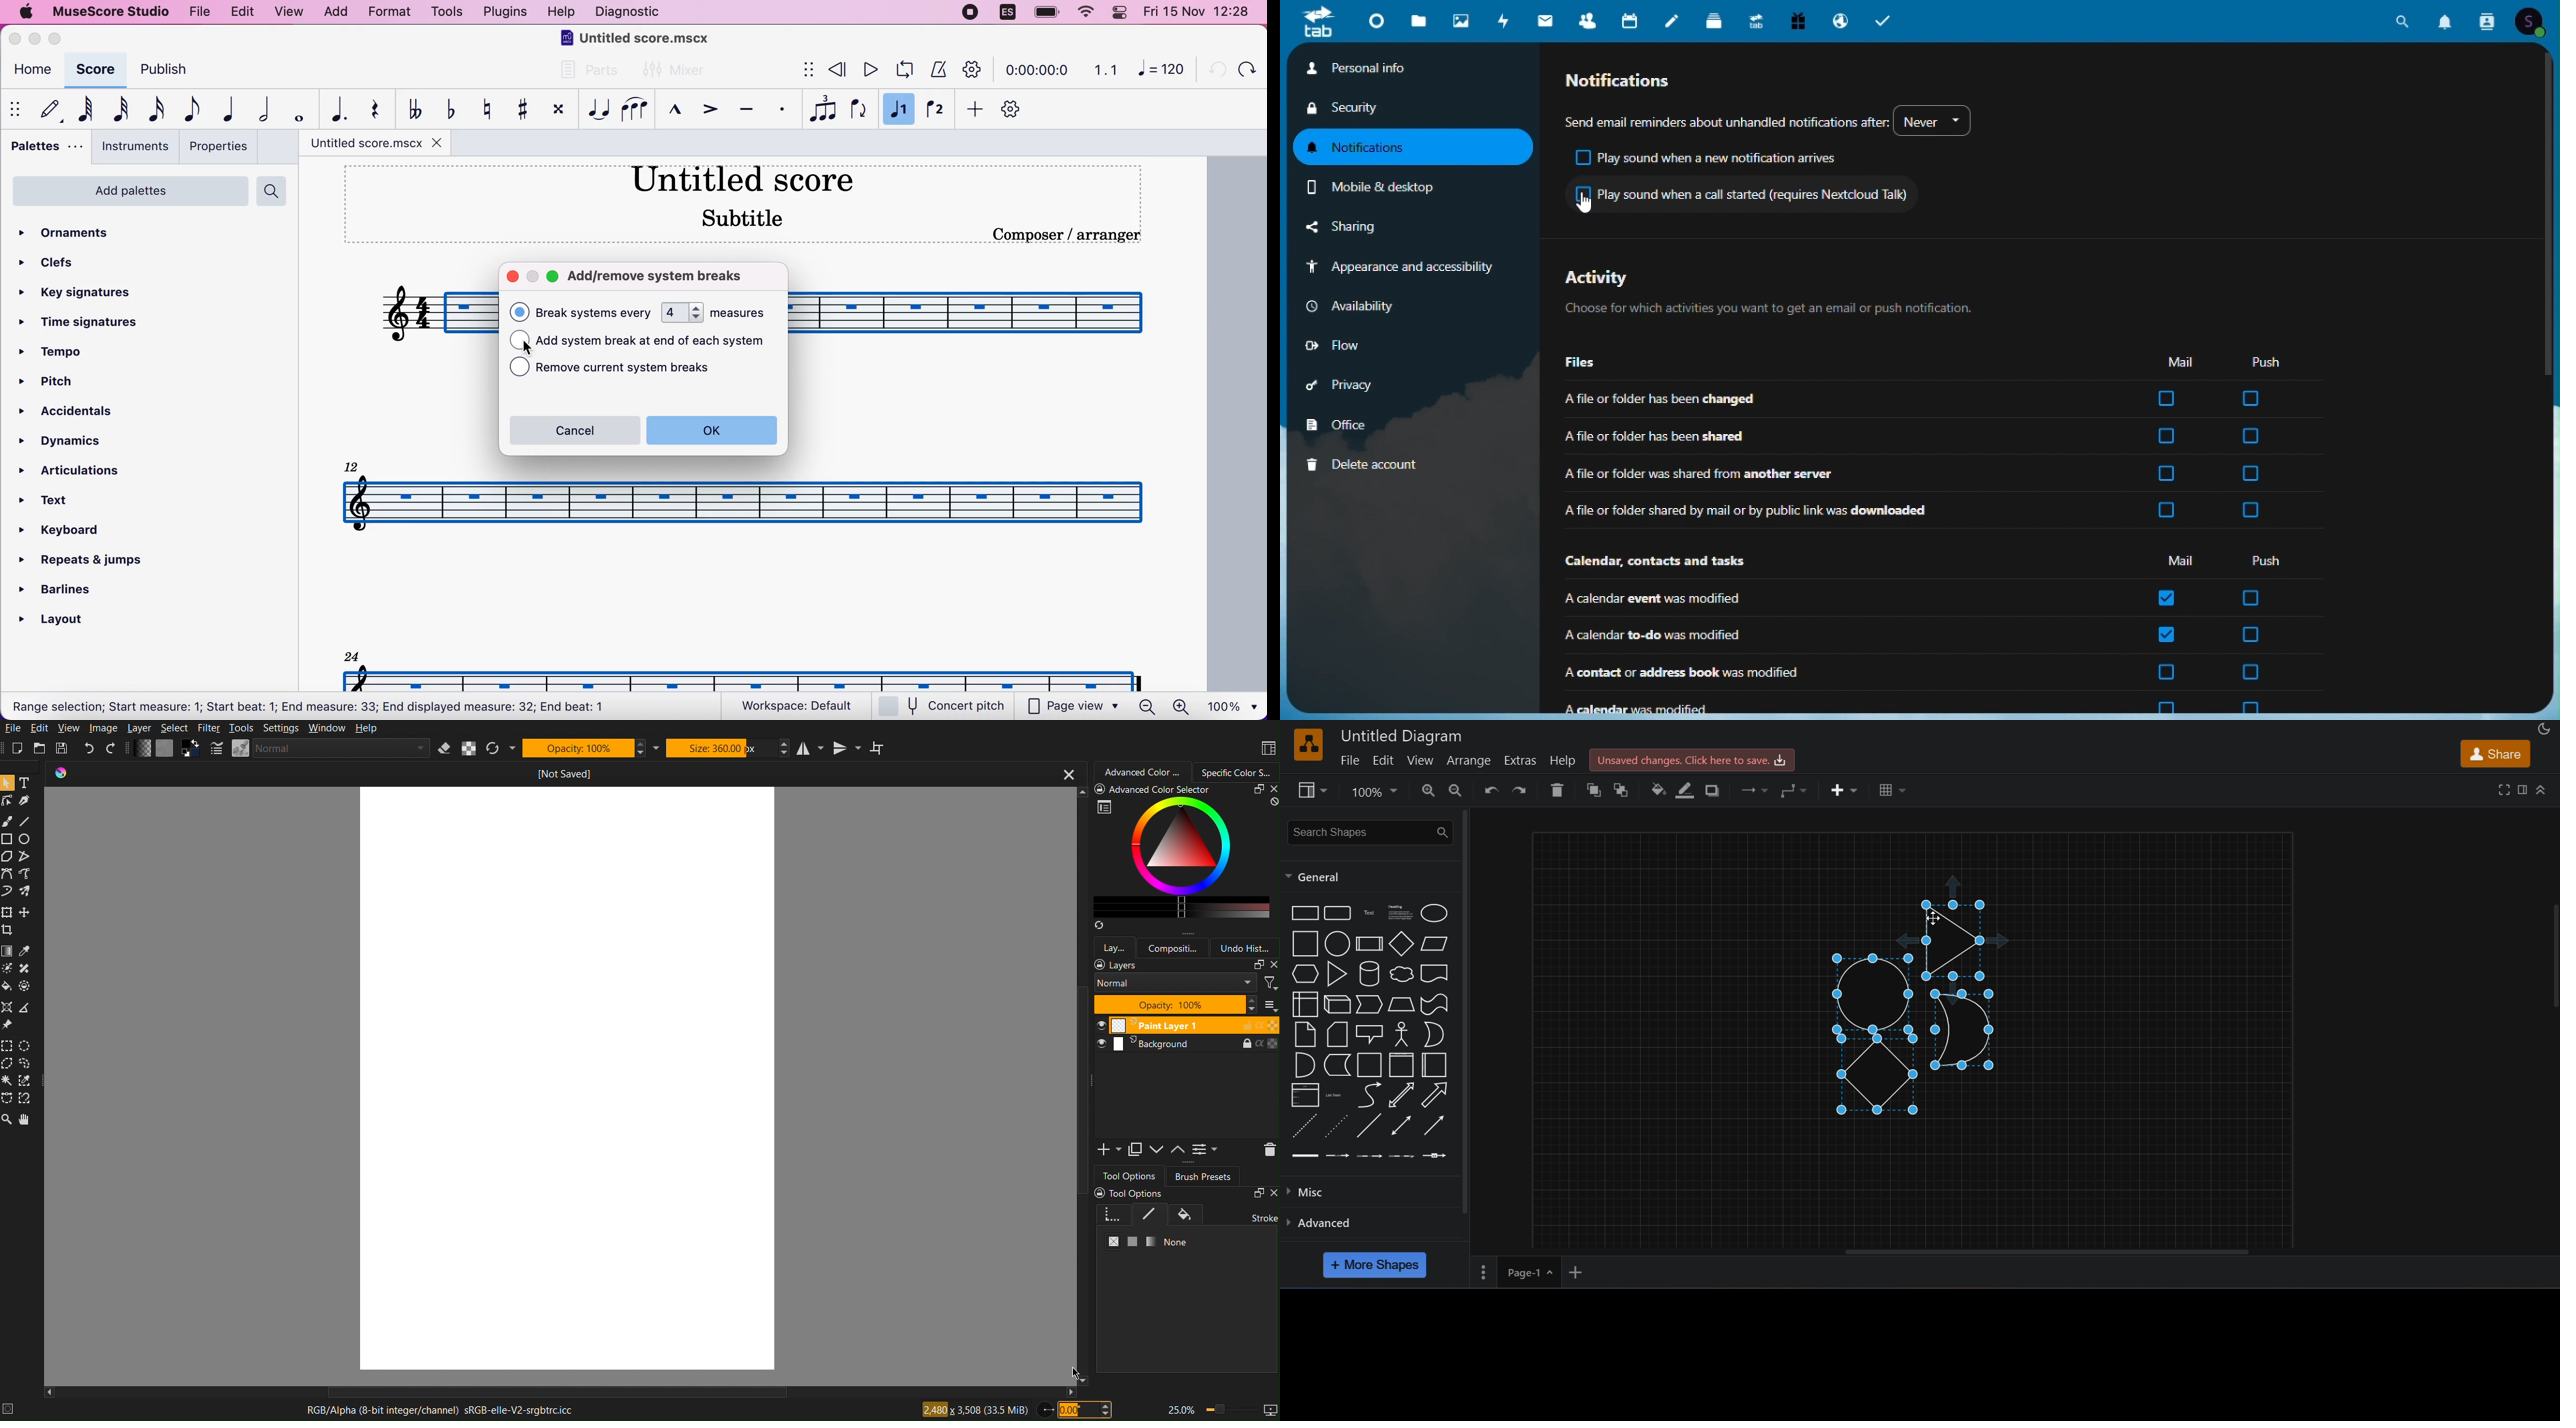 Image resolution: width=2576 pixels, height=1428 pixels. I want to click on to back, so click(1626, 790).